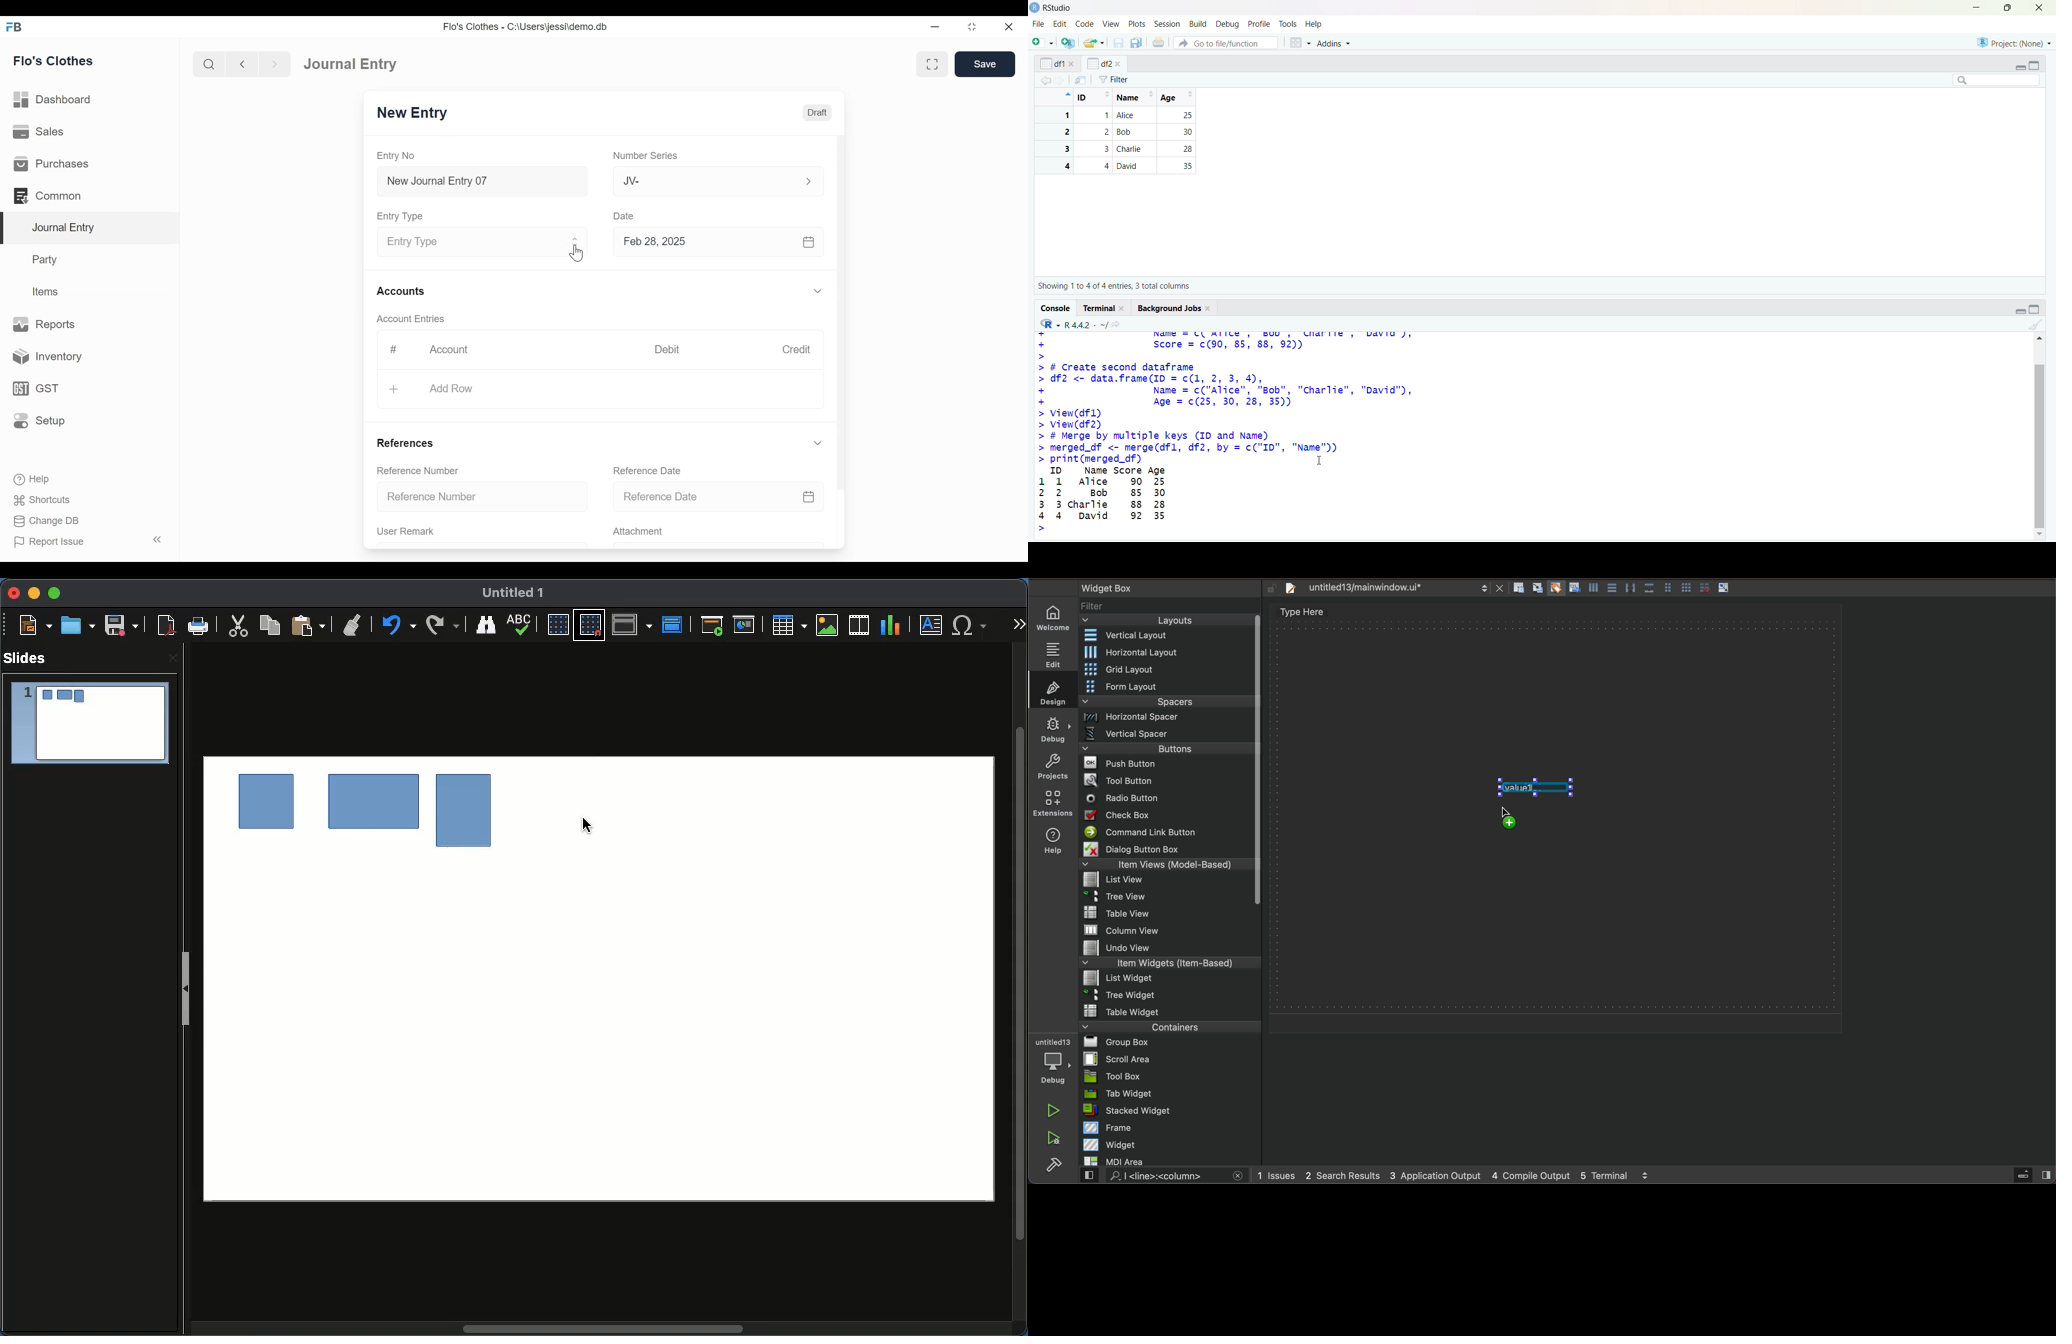 Image resolution: width=2072 pixels, height=1344 pixels. I want to click on New Journal Entry 07, so click(483, 183).